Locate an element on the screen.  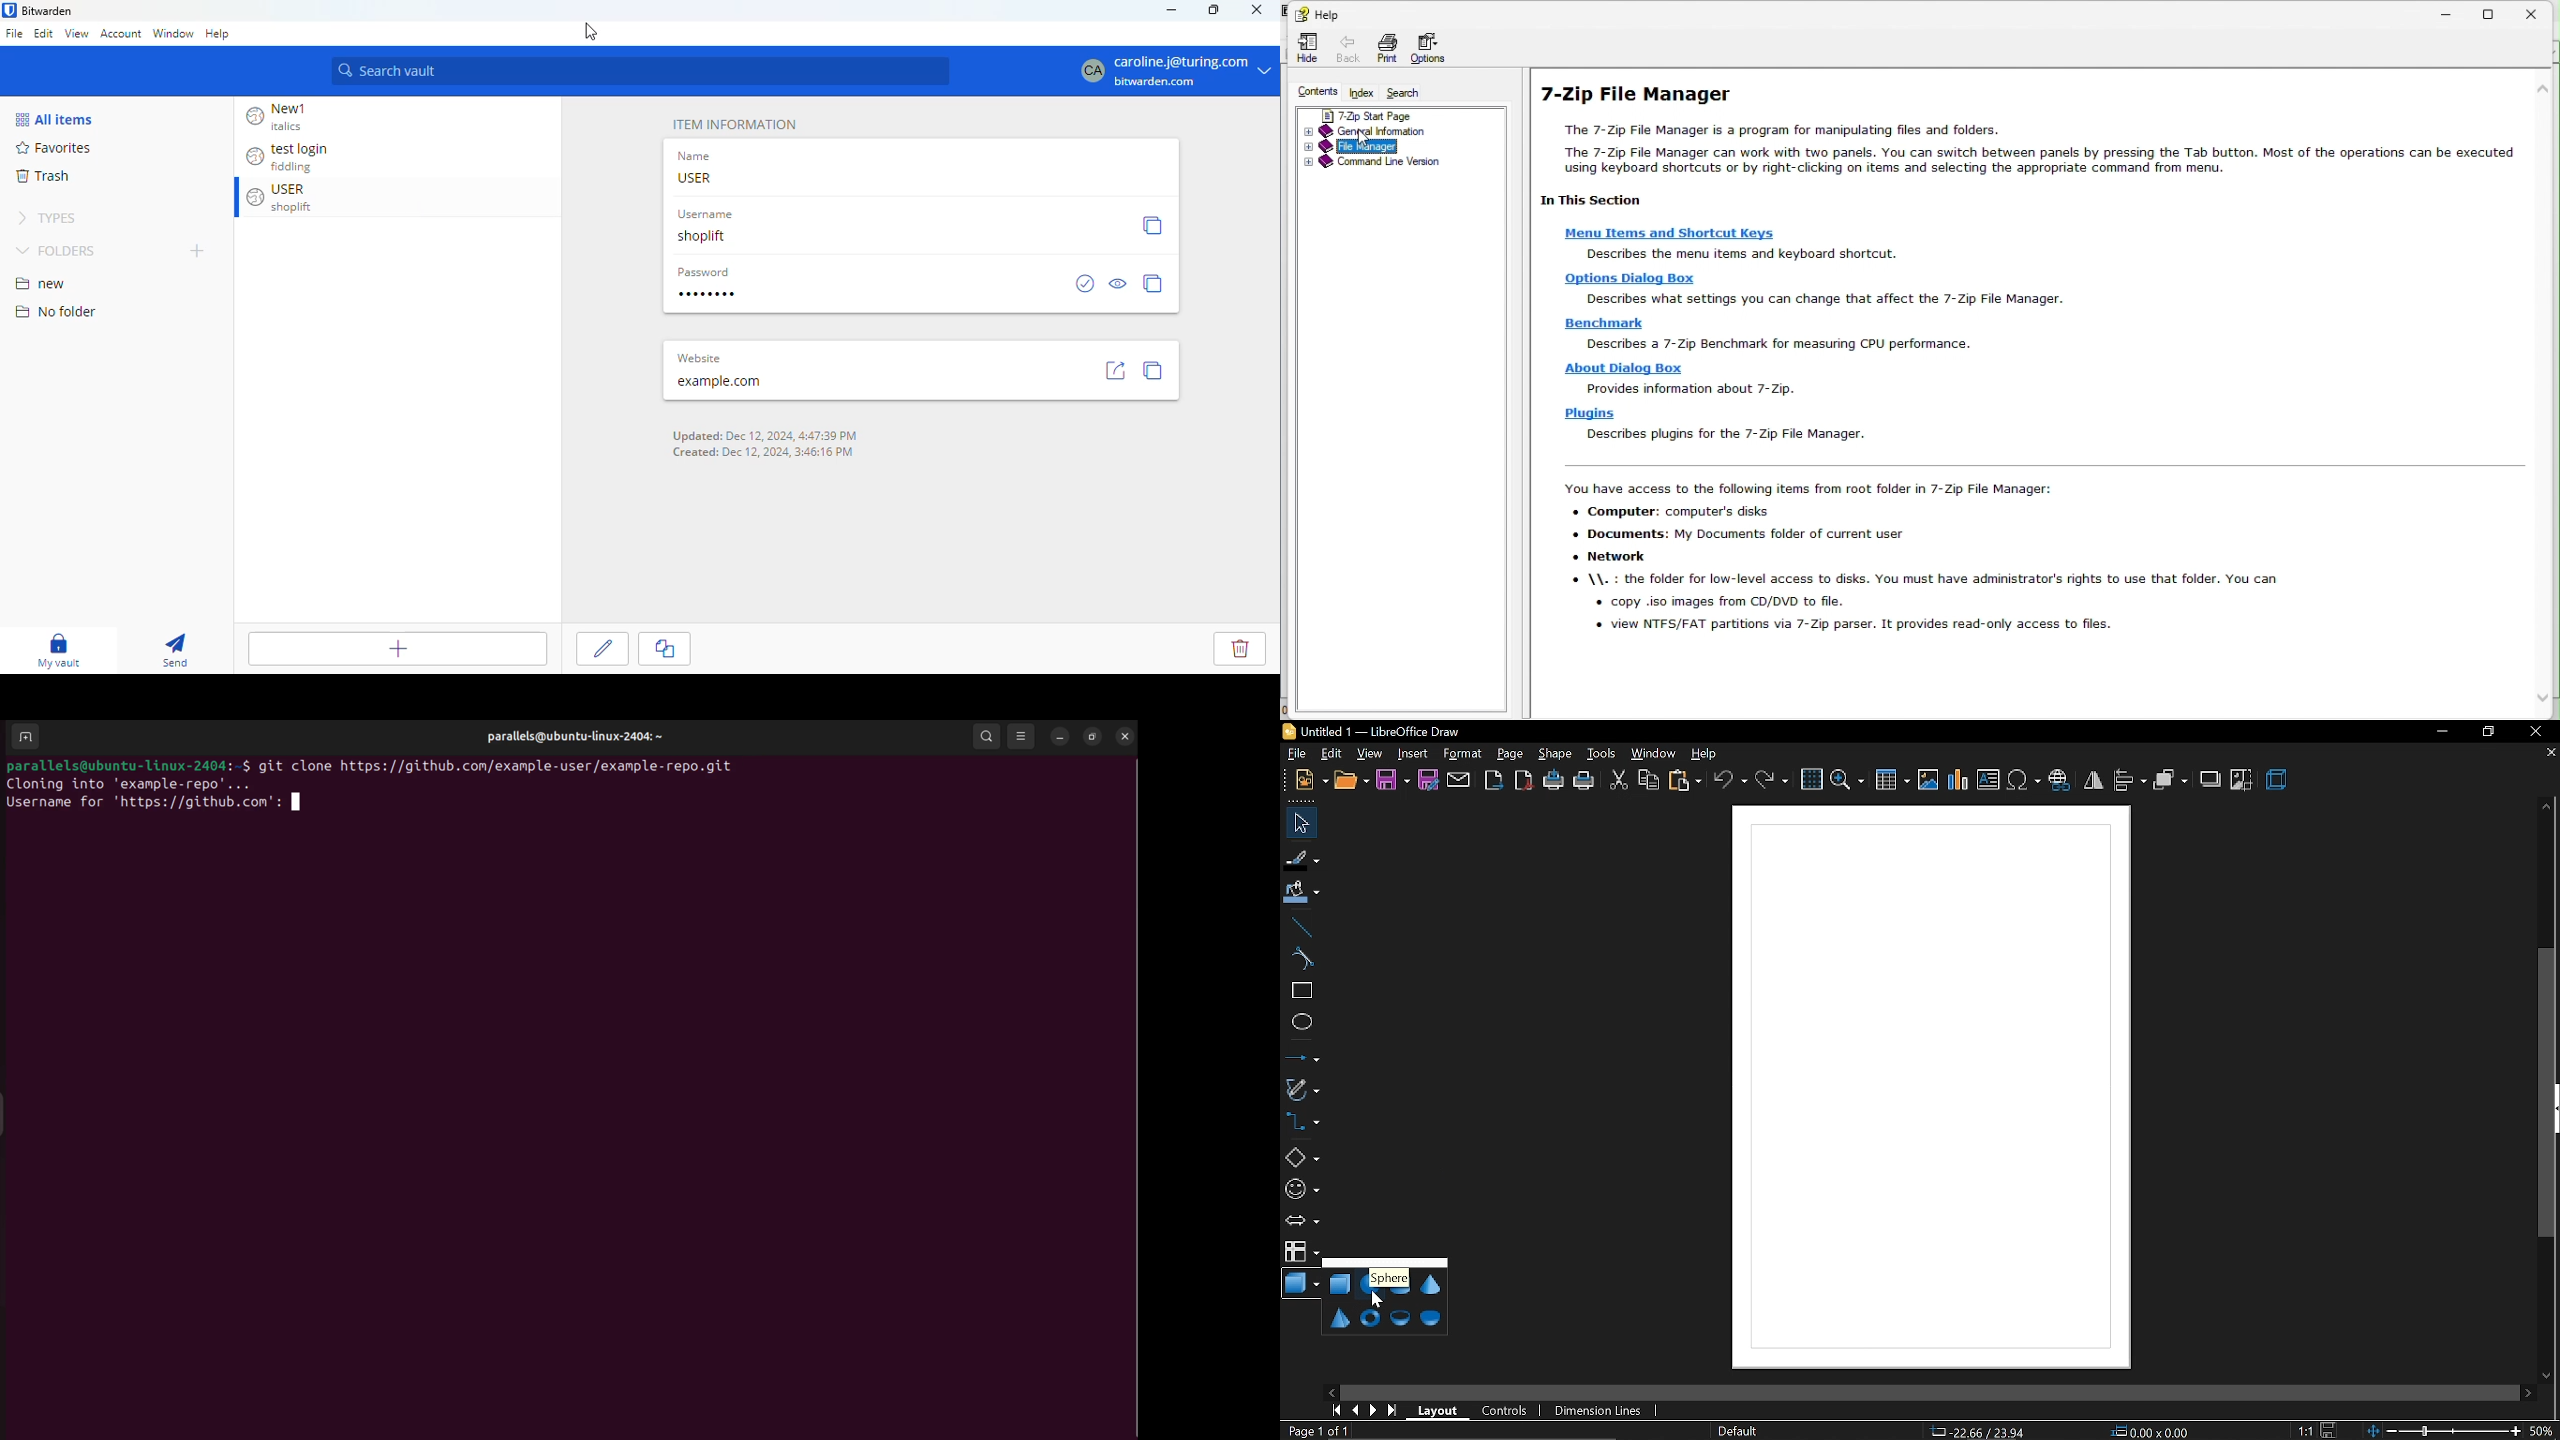
zoom is located at coordinates (1847, 779).